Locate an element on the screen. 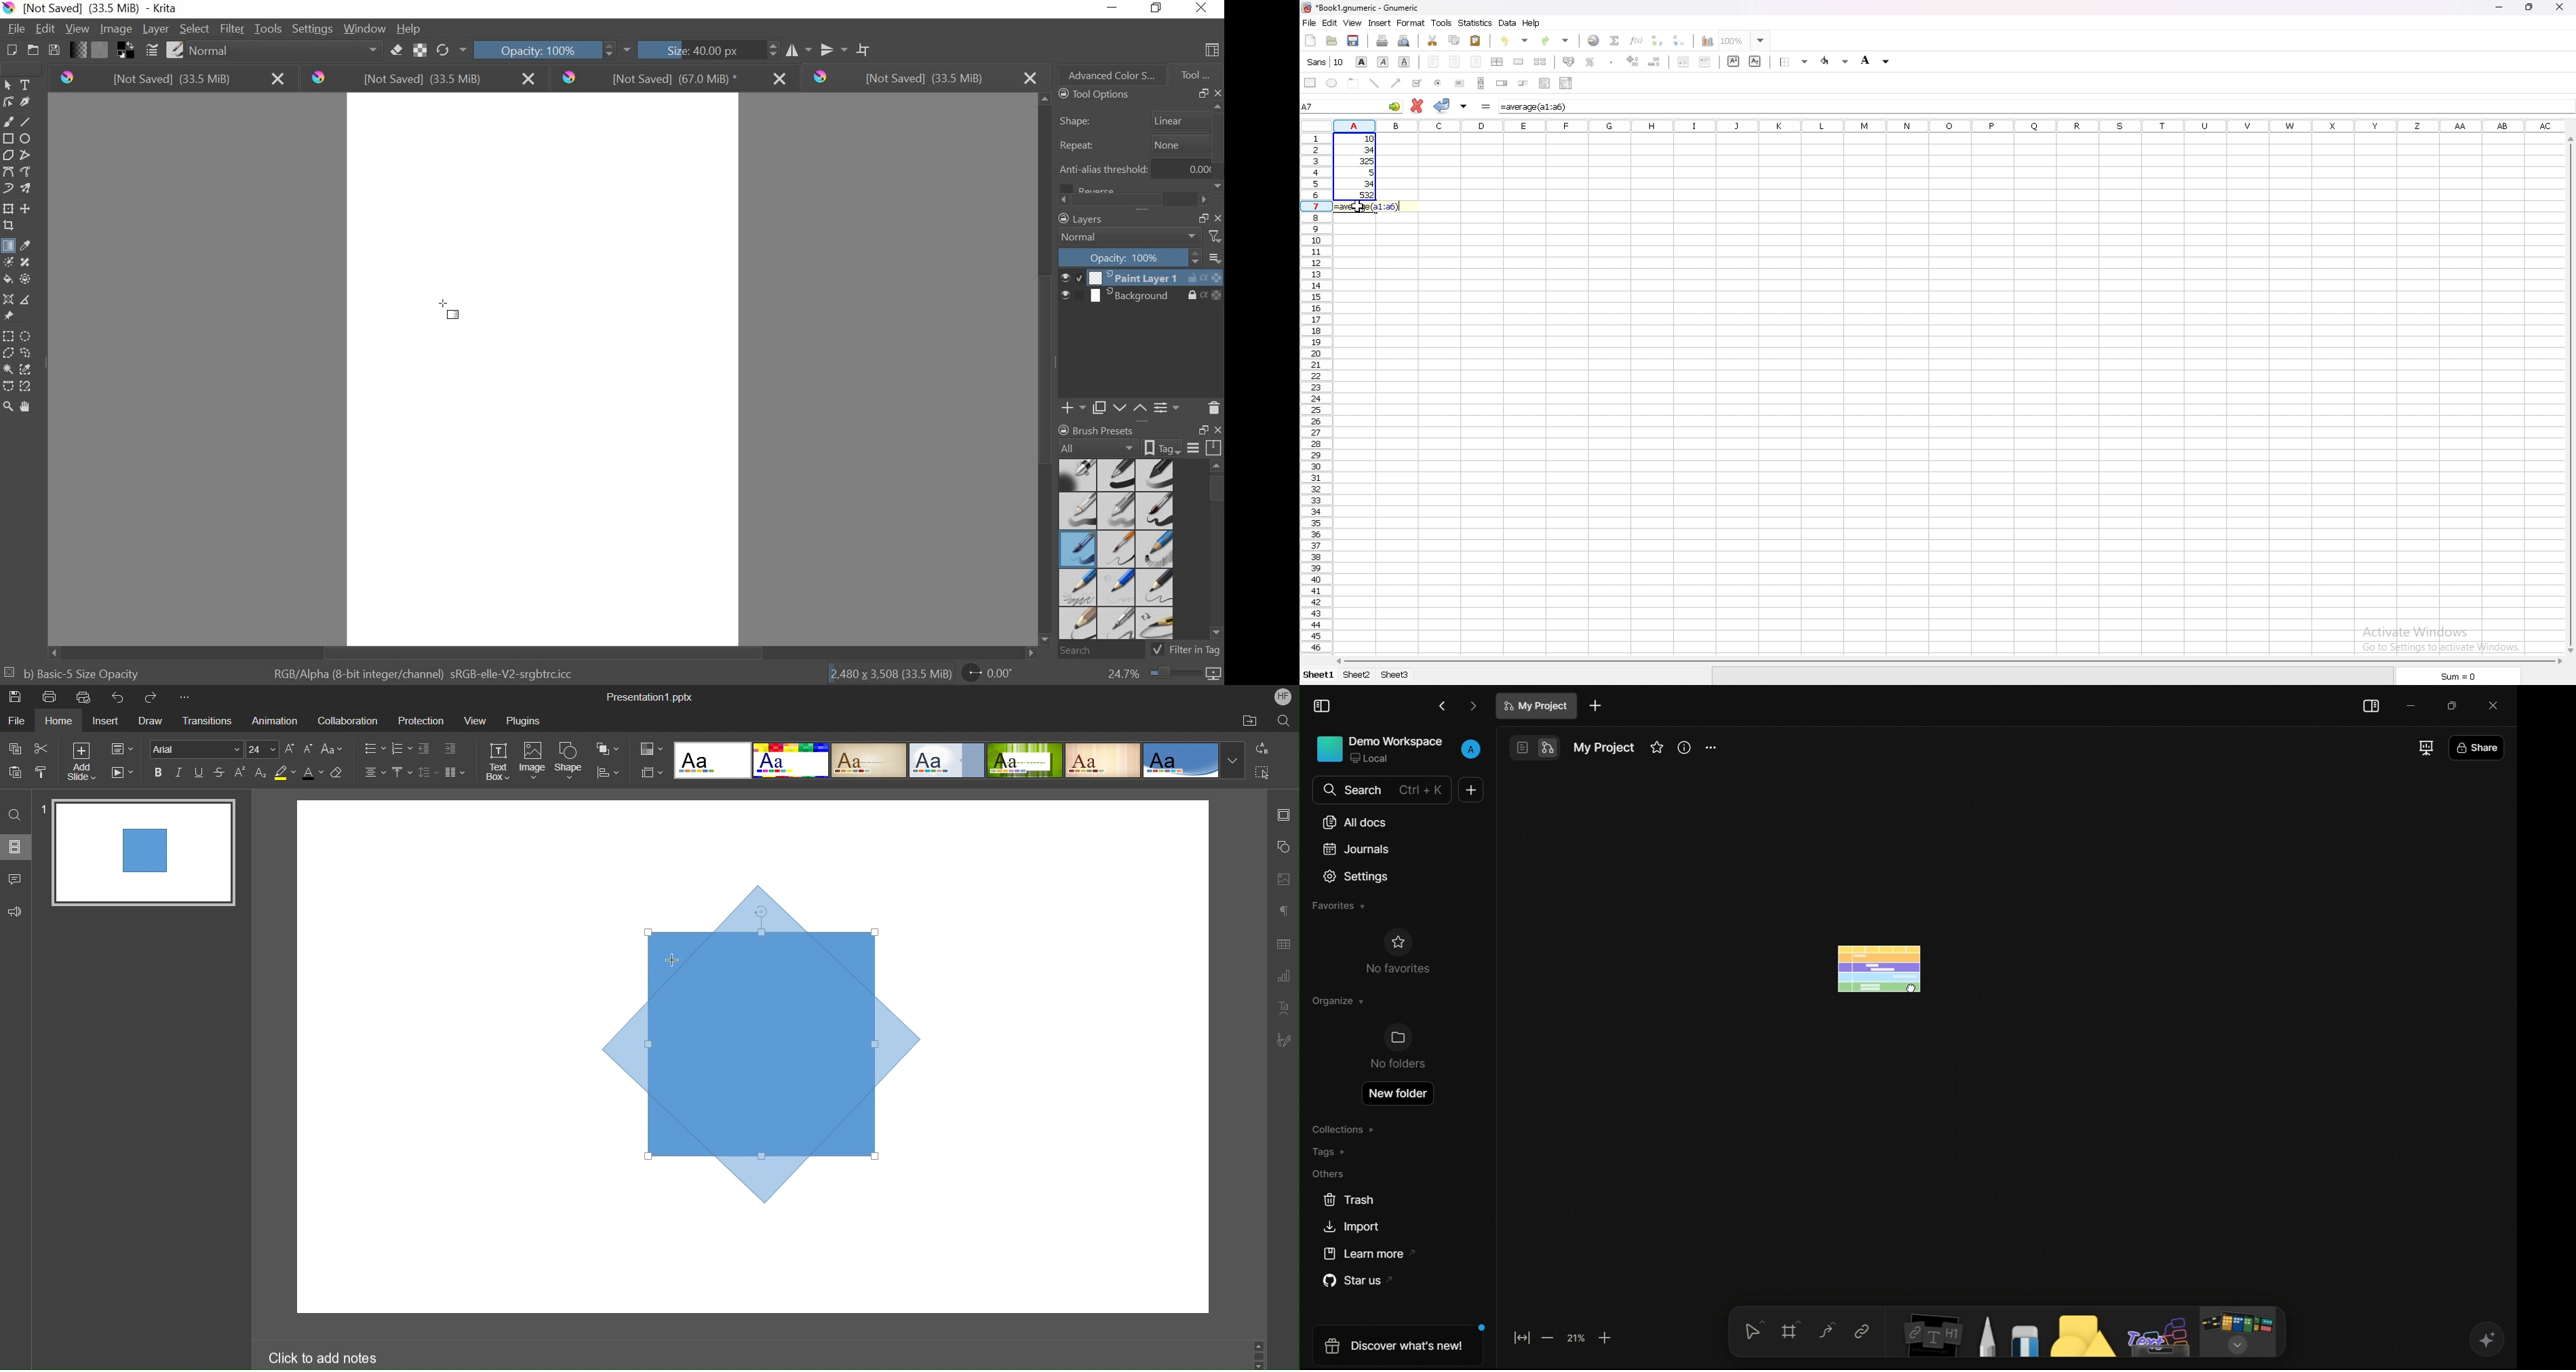 This screenshot has width=2576, height=1372. zoom in is located at coordinates (1605, 1339).